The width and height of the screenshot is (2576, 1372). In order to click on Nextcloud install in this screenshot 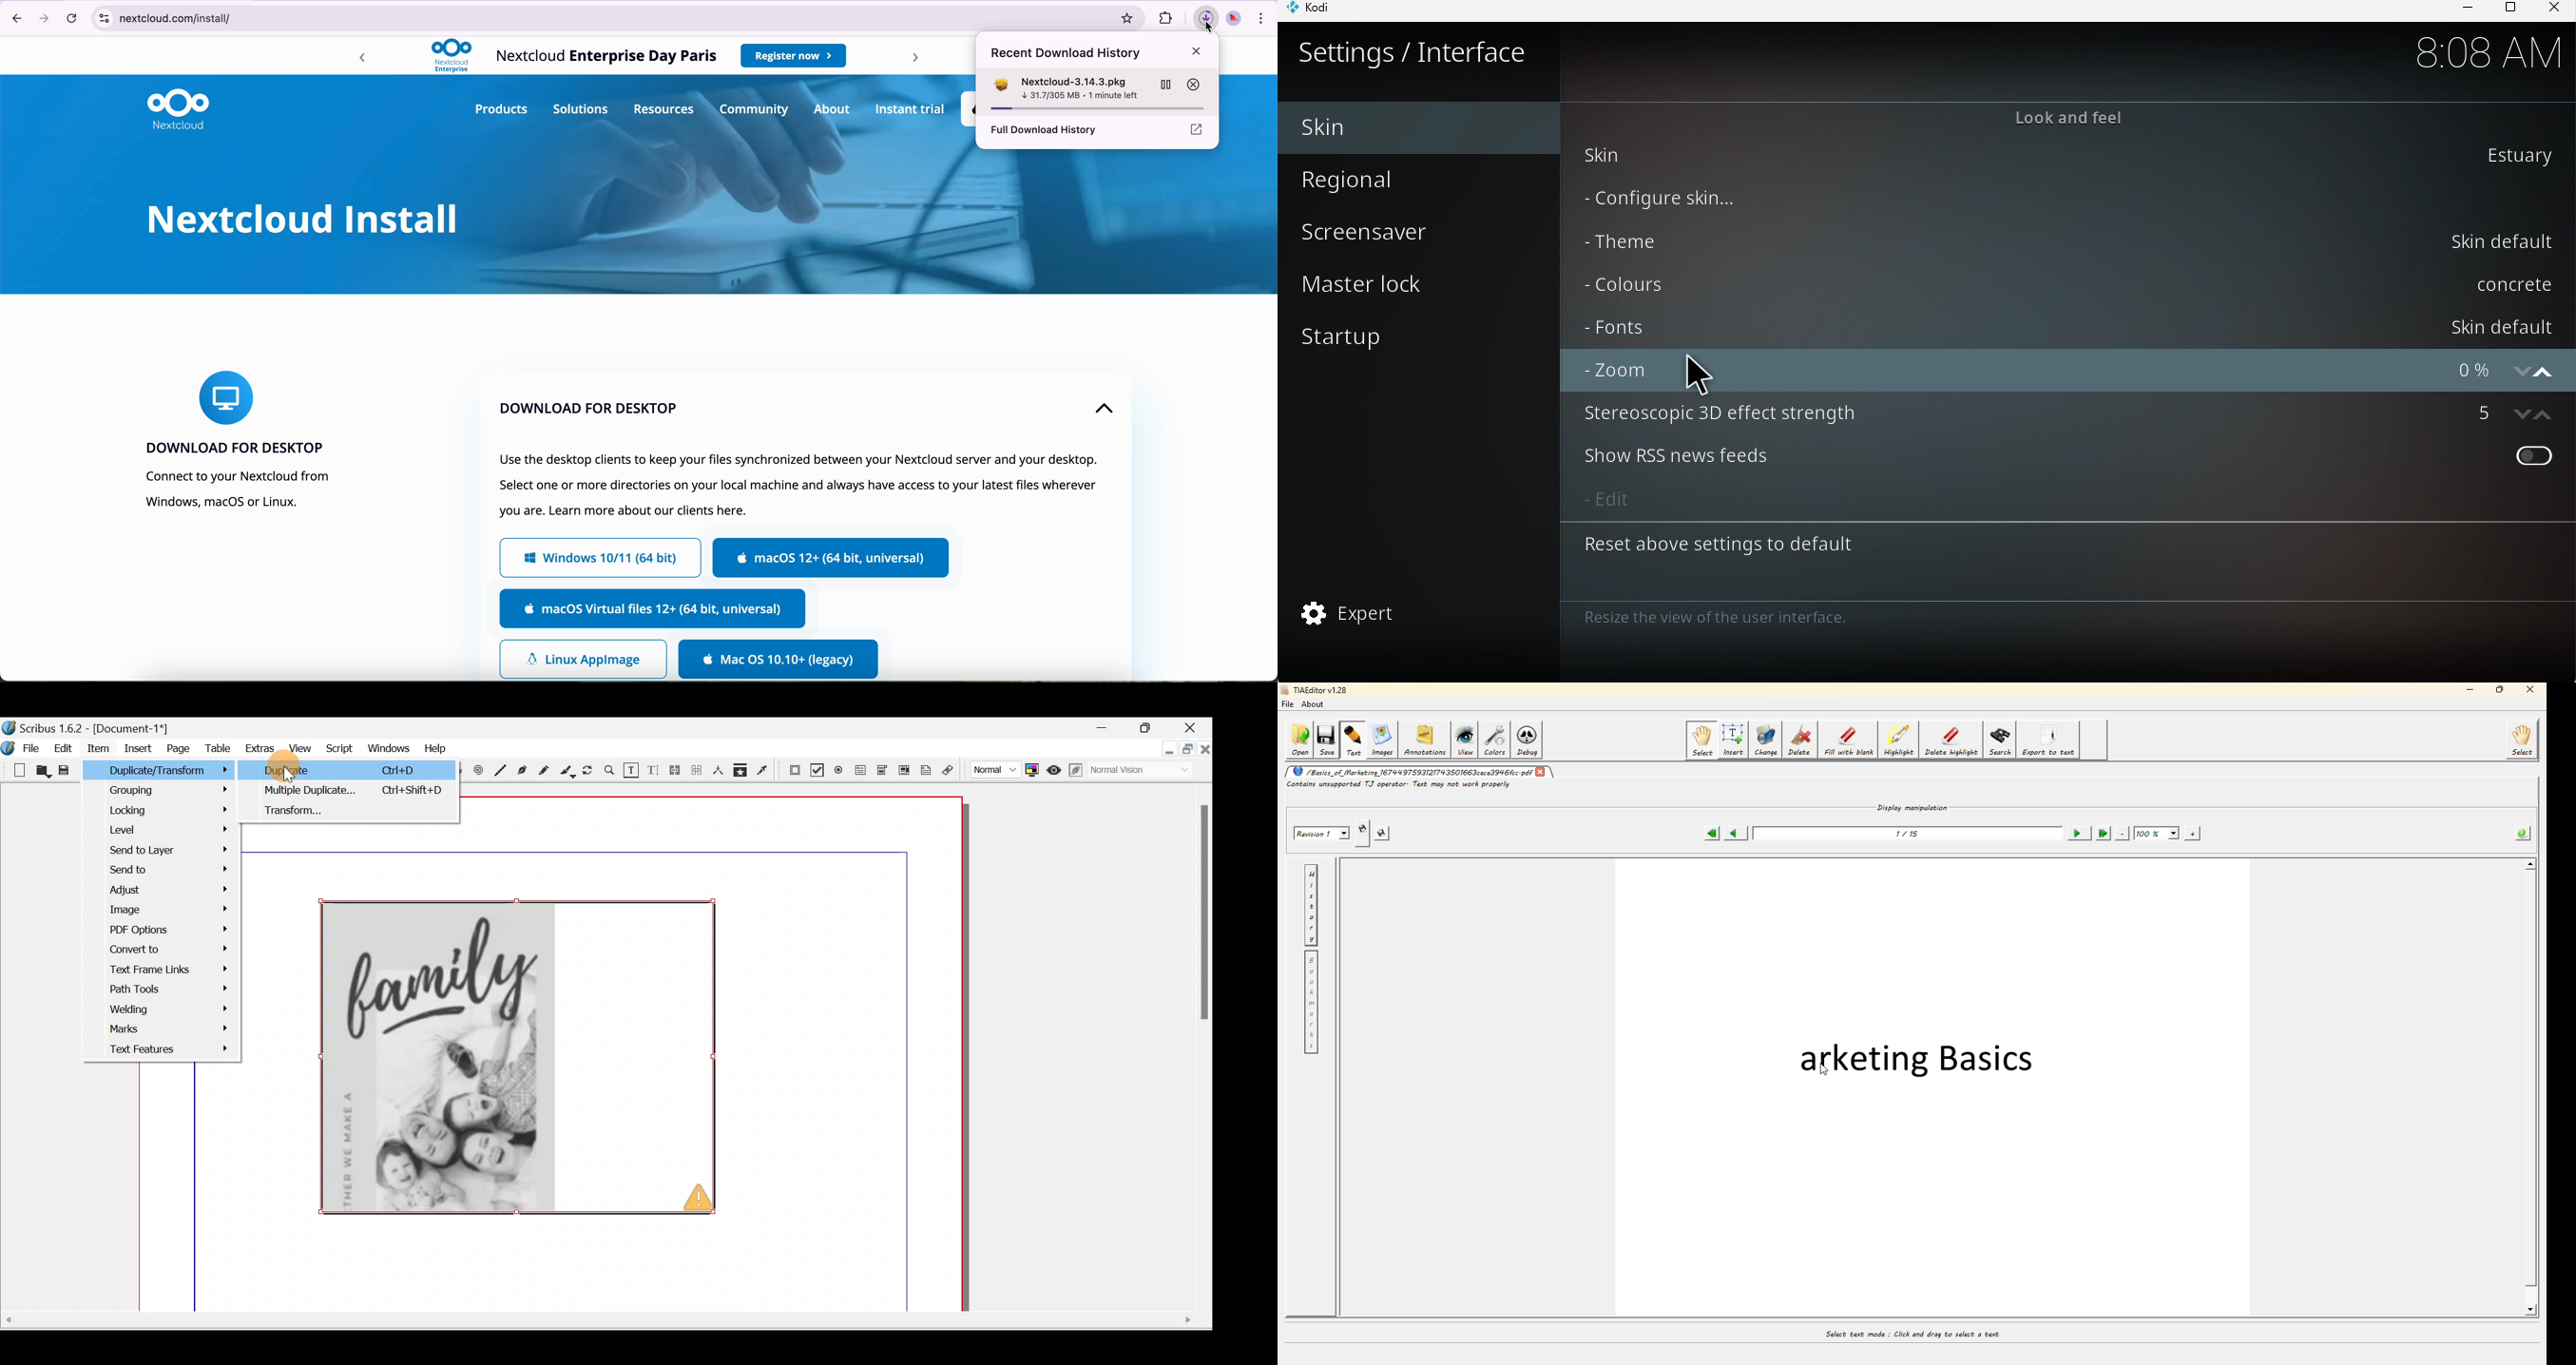, I will do `click(299, 218)`.